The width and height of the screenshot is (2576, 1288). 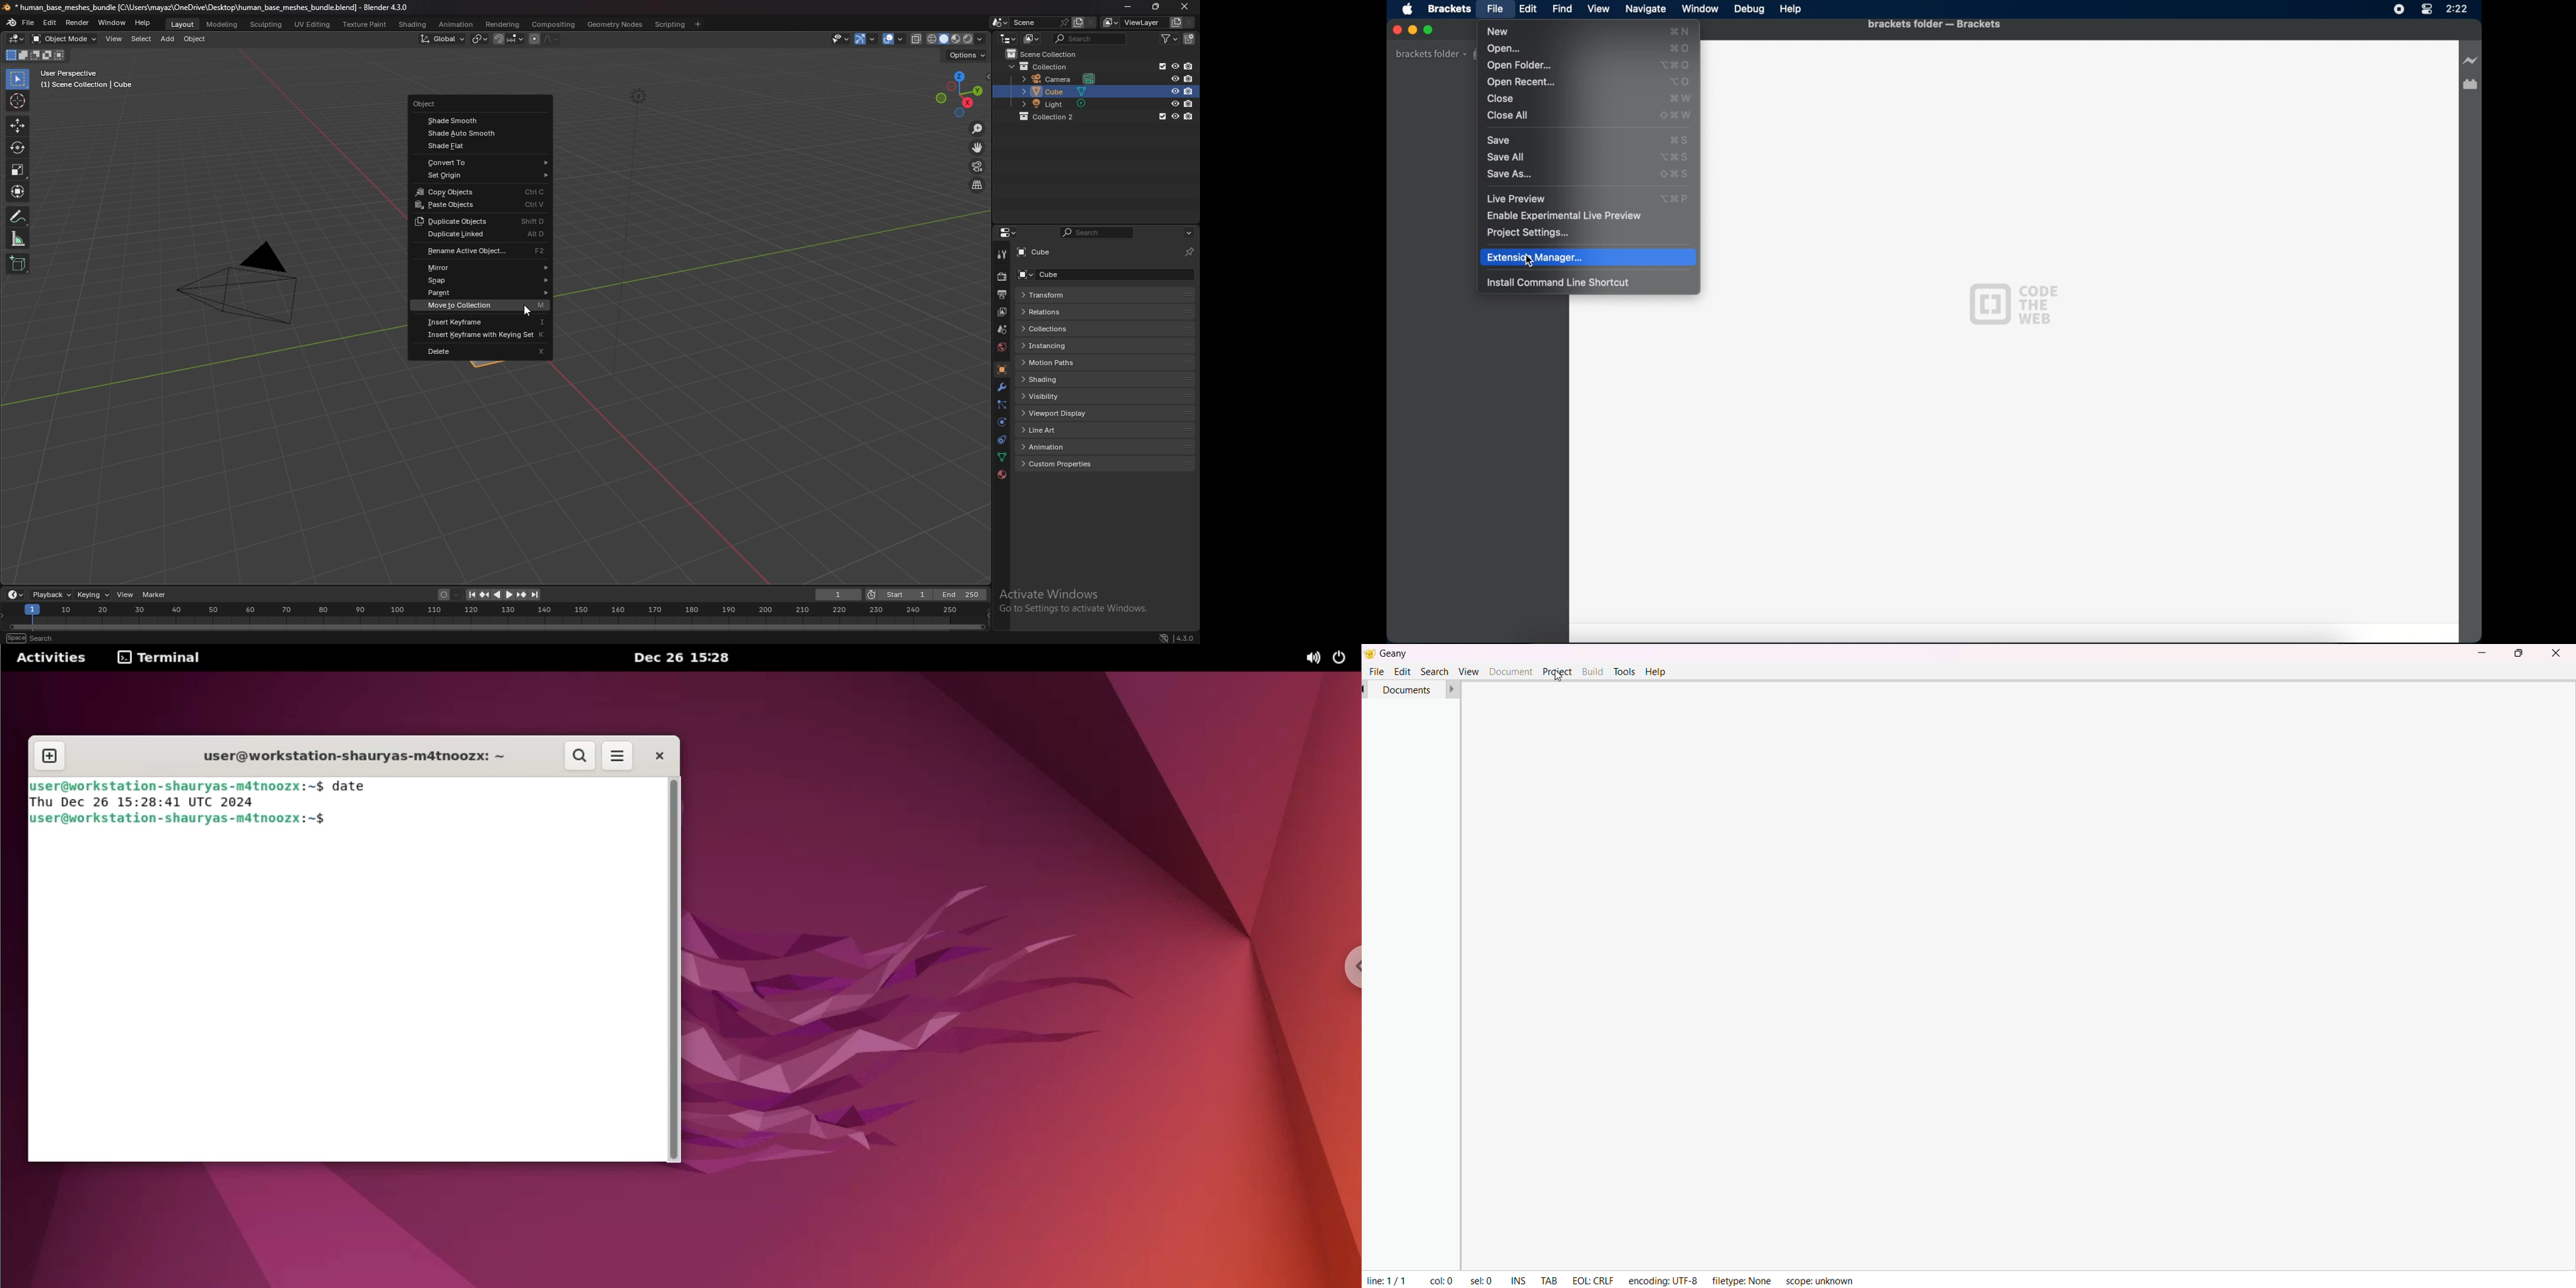 What do you see at coordinates (1676, 116) in the screenshot?
I see `close all shortcut` at bounding box center [1676, 116].